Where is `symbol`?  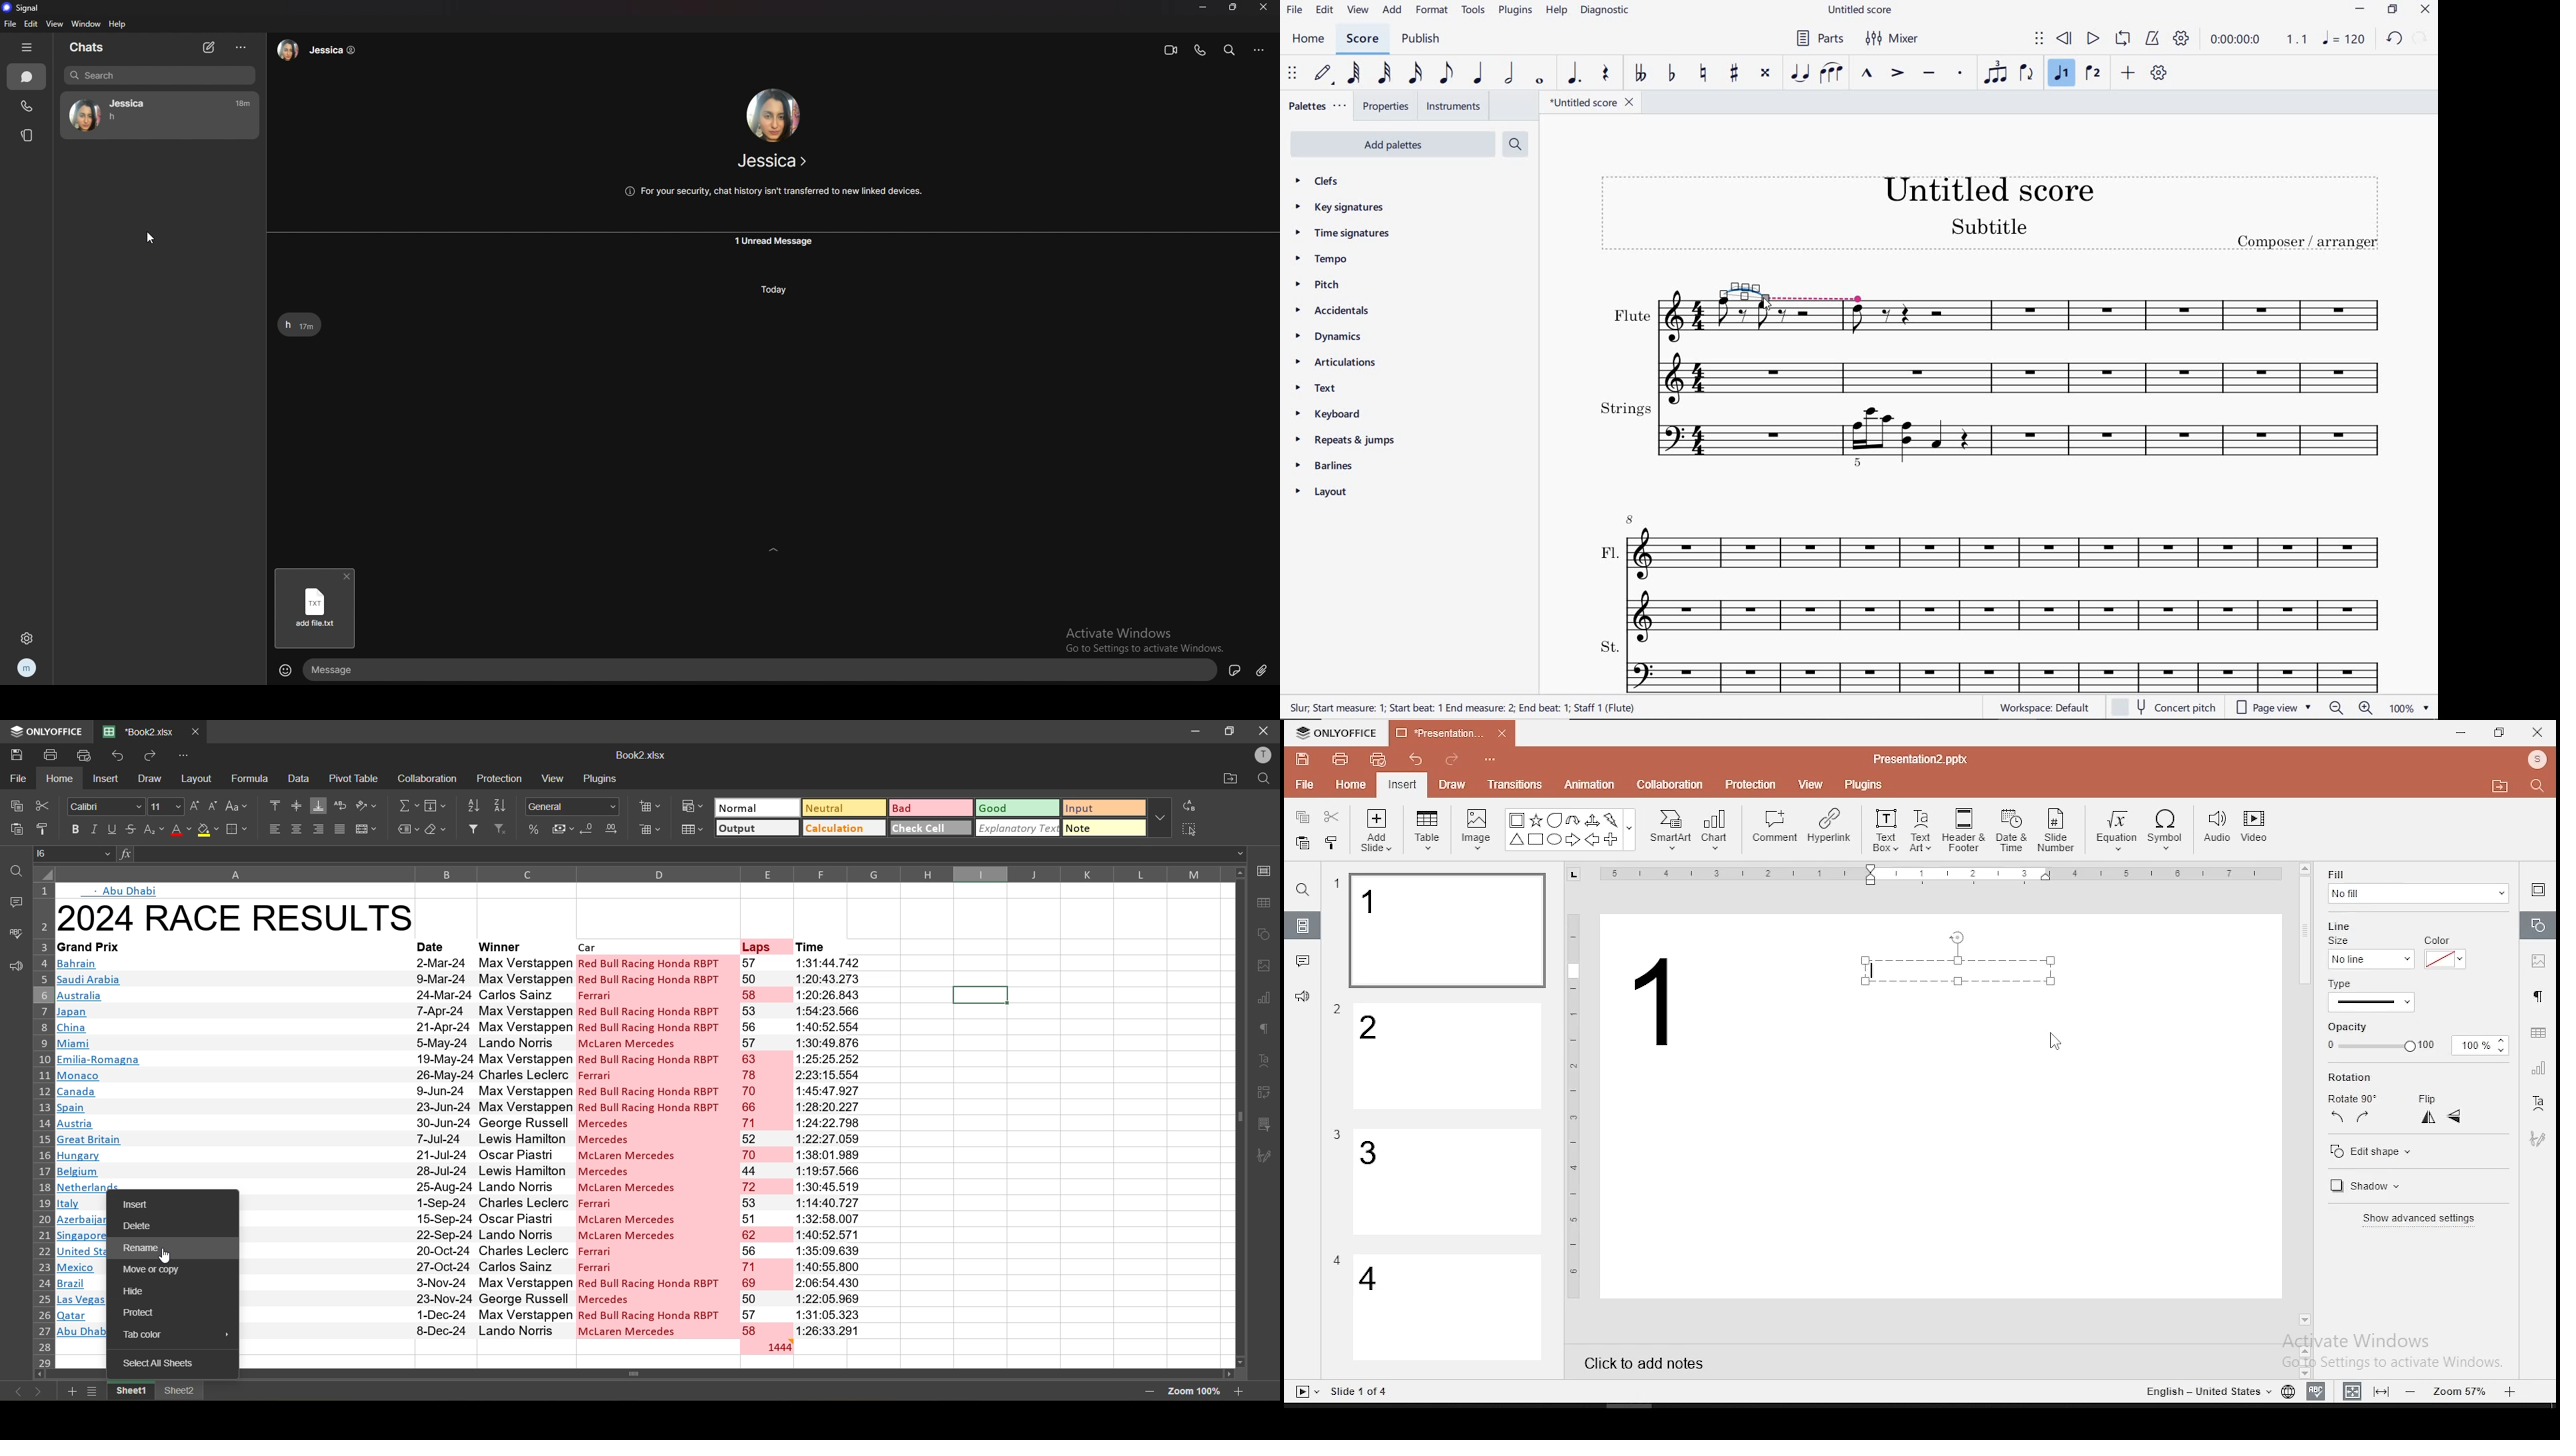
symbol is located at coordinates (2165, 831).